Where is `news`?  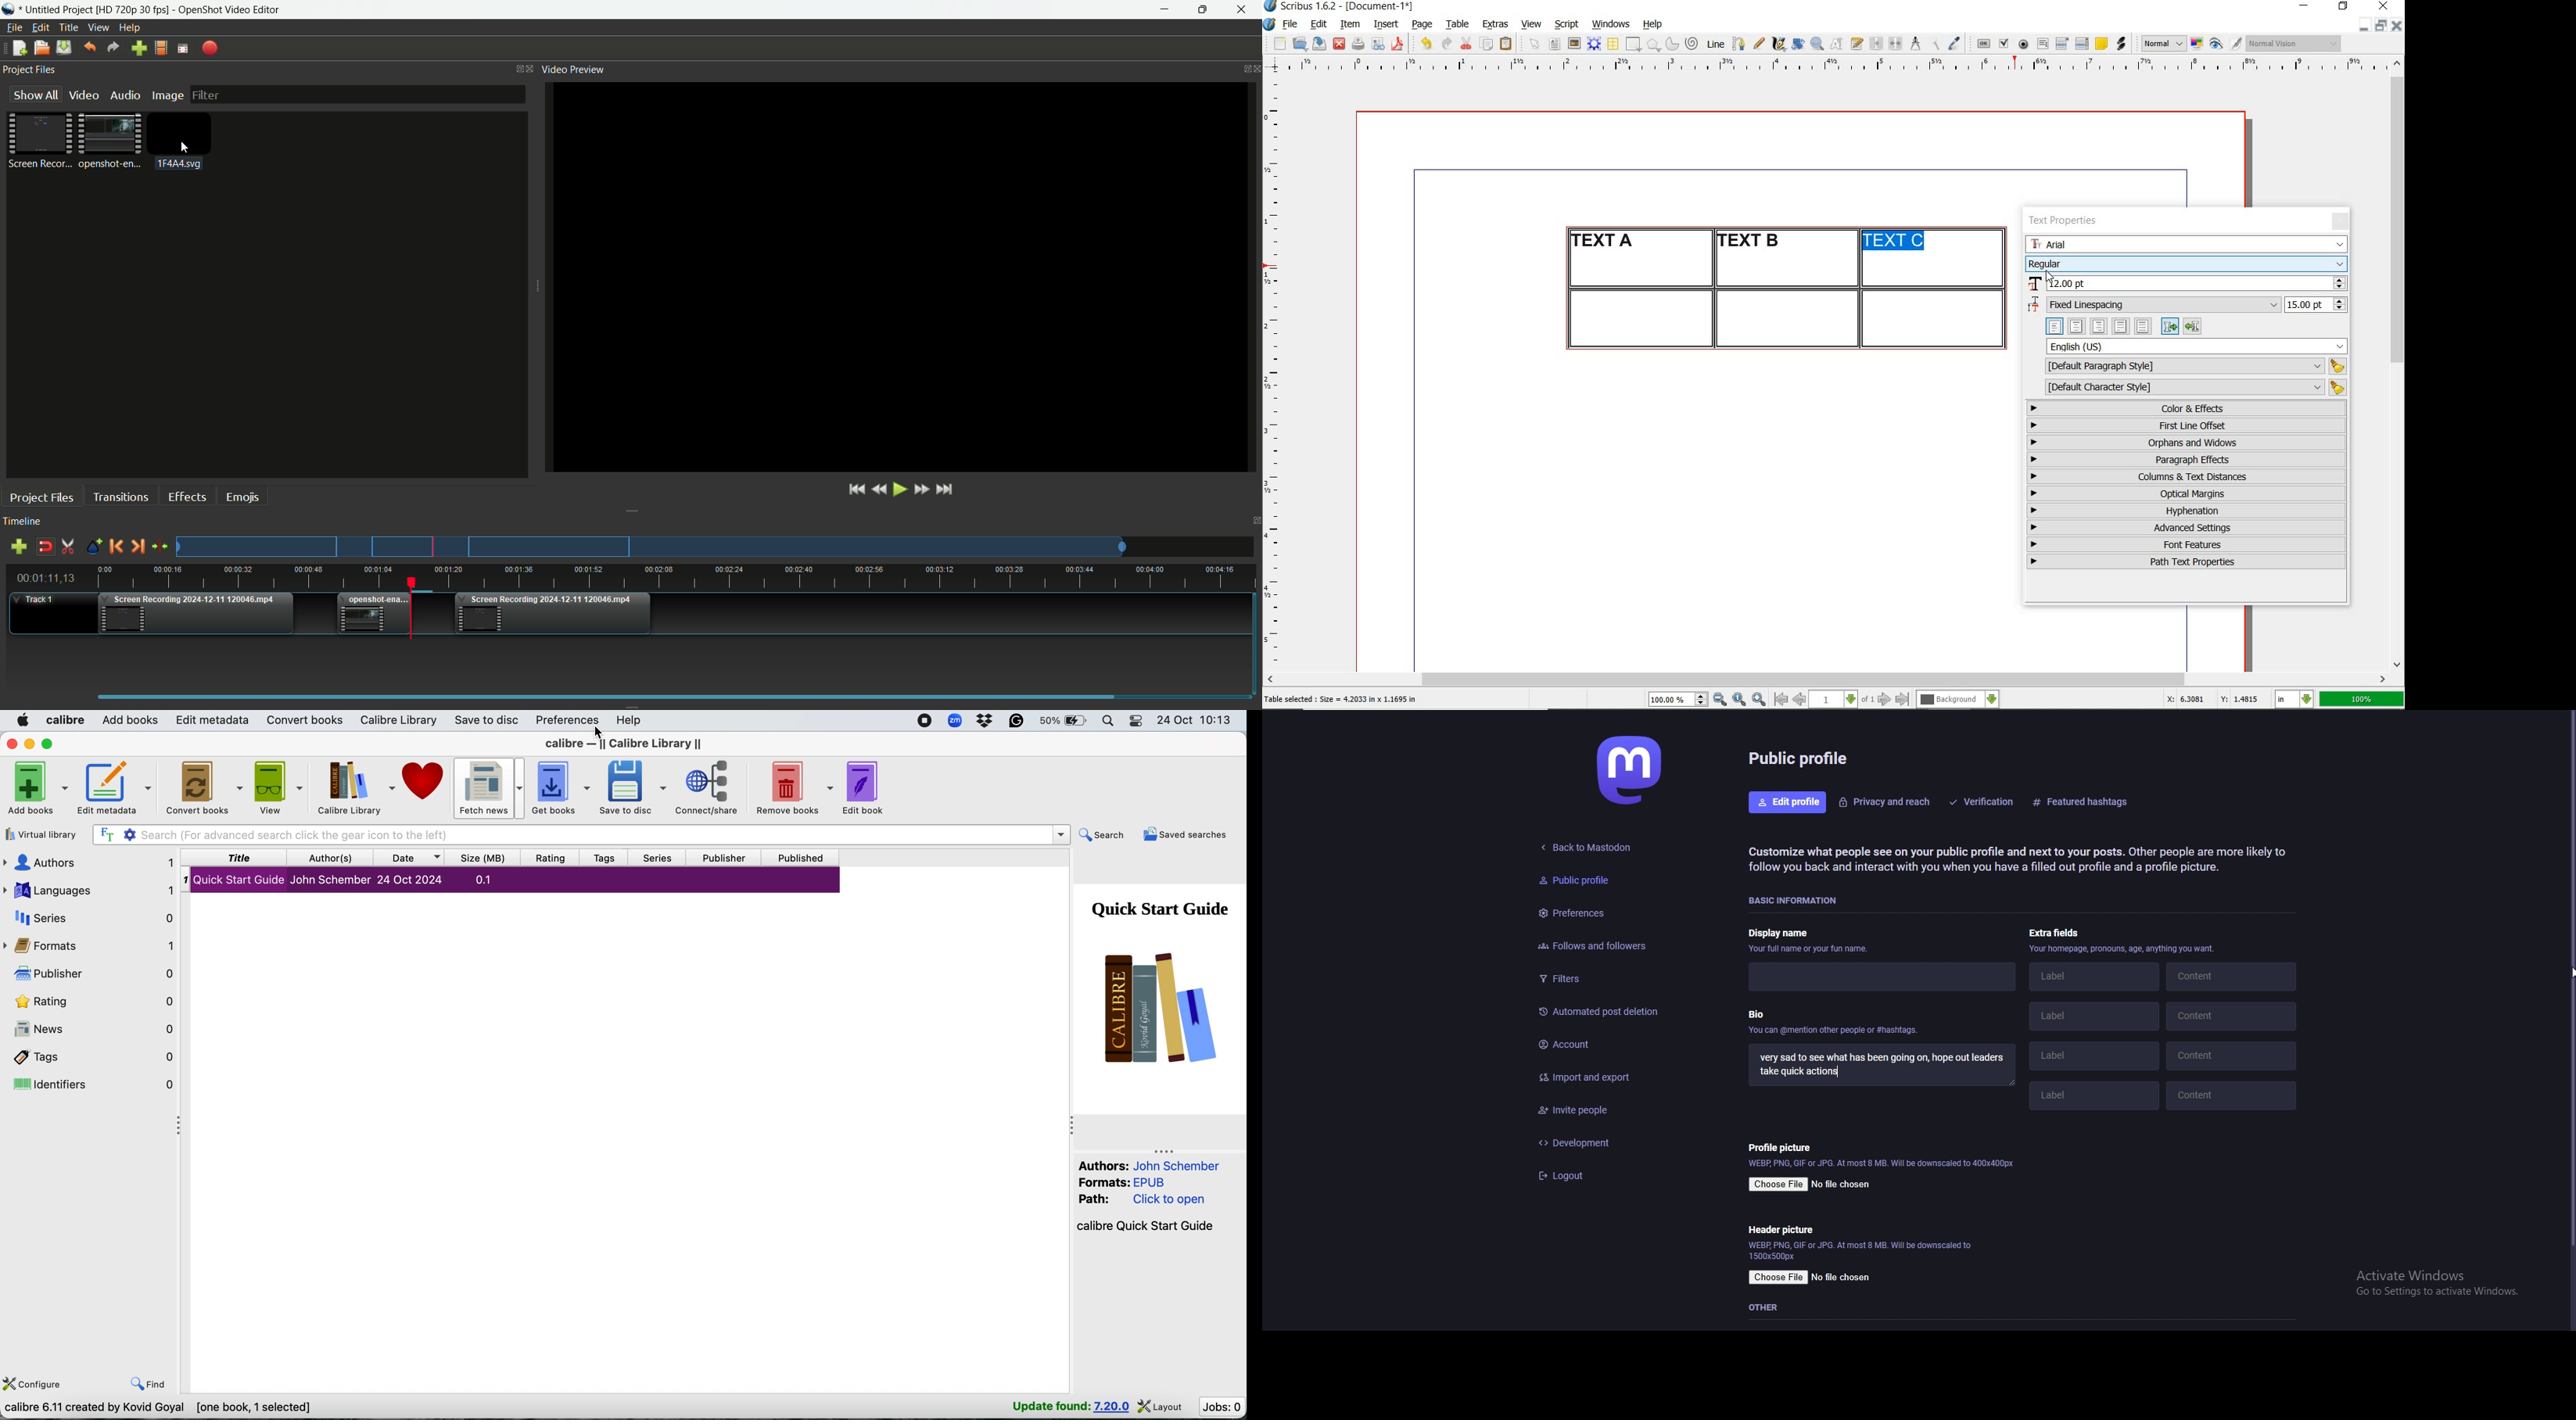 news is located at coordinates (95, 1029).